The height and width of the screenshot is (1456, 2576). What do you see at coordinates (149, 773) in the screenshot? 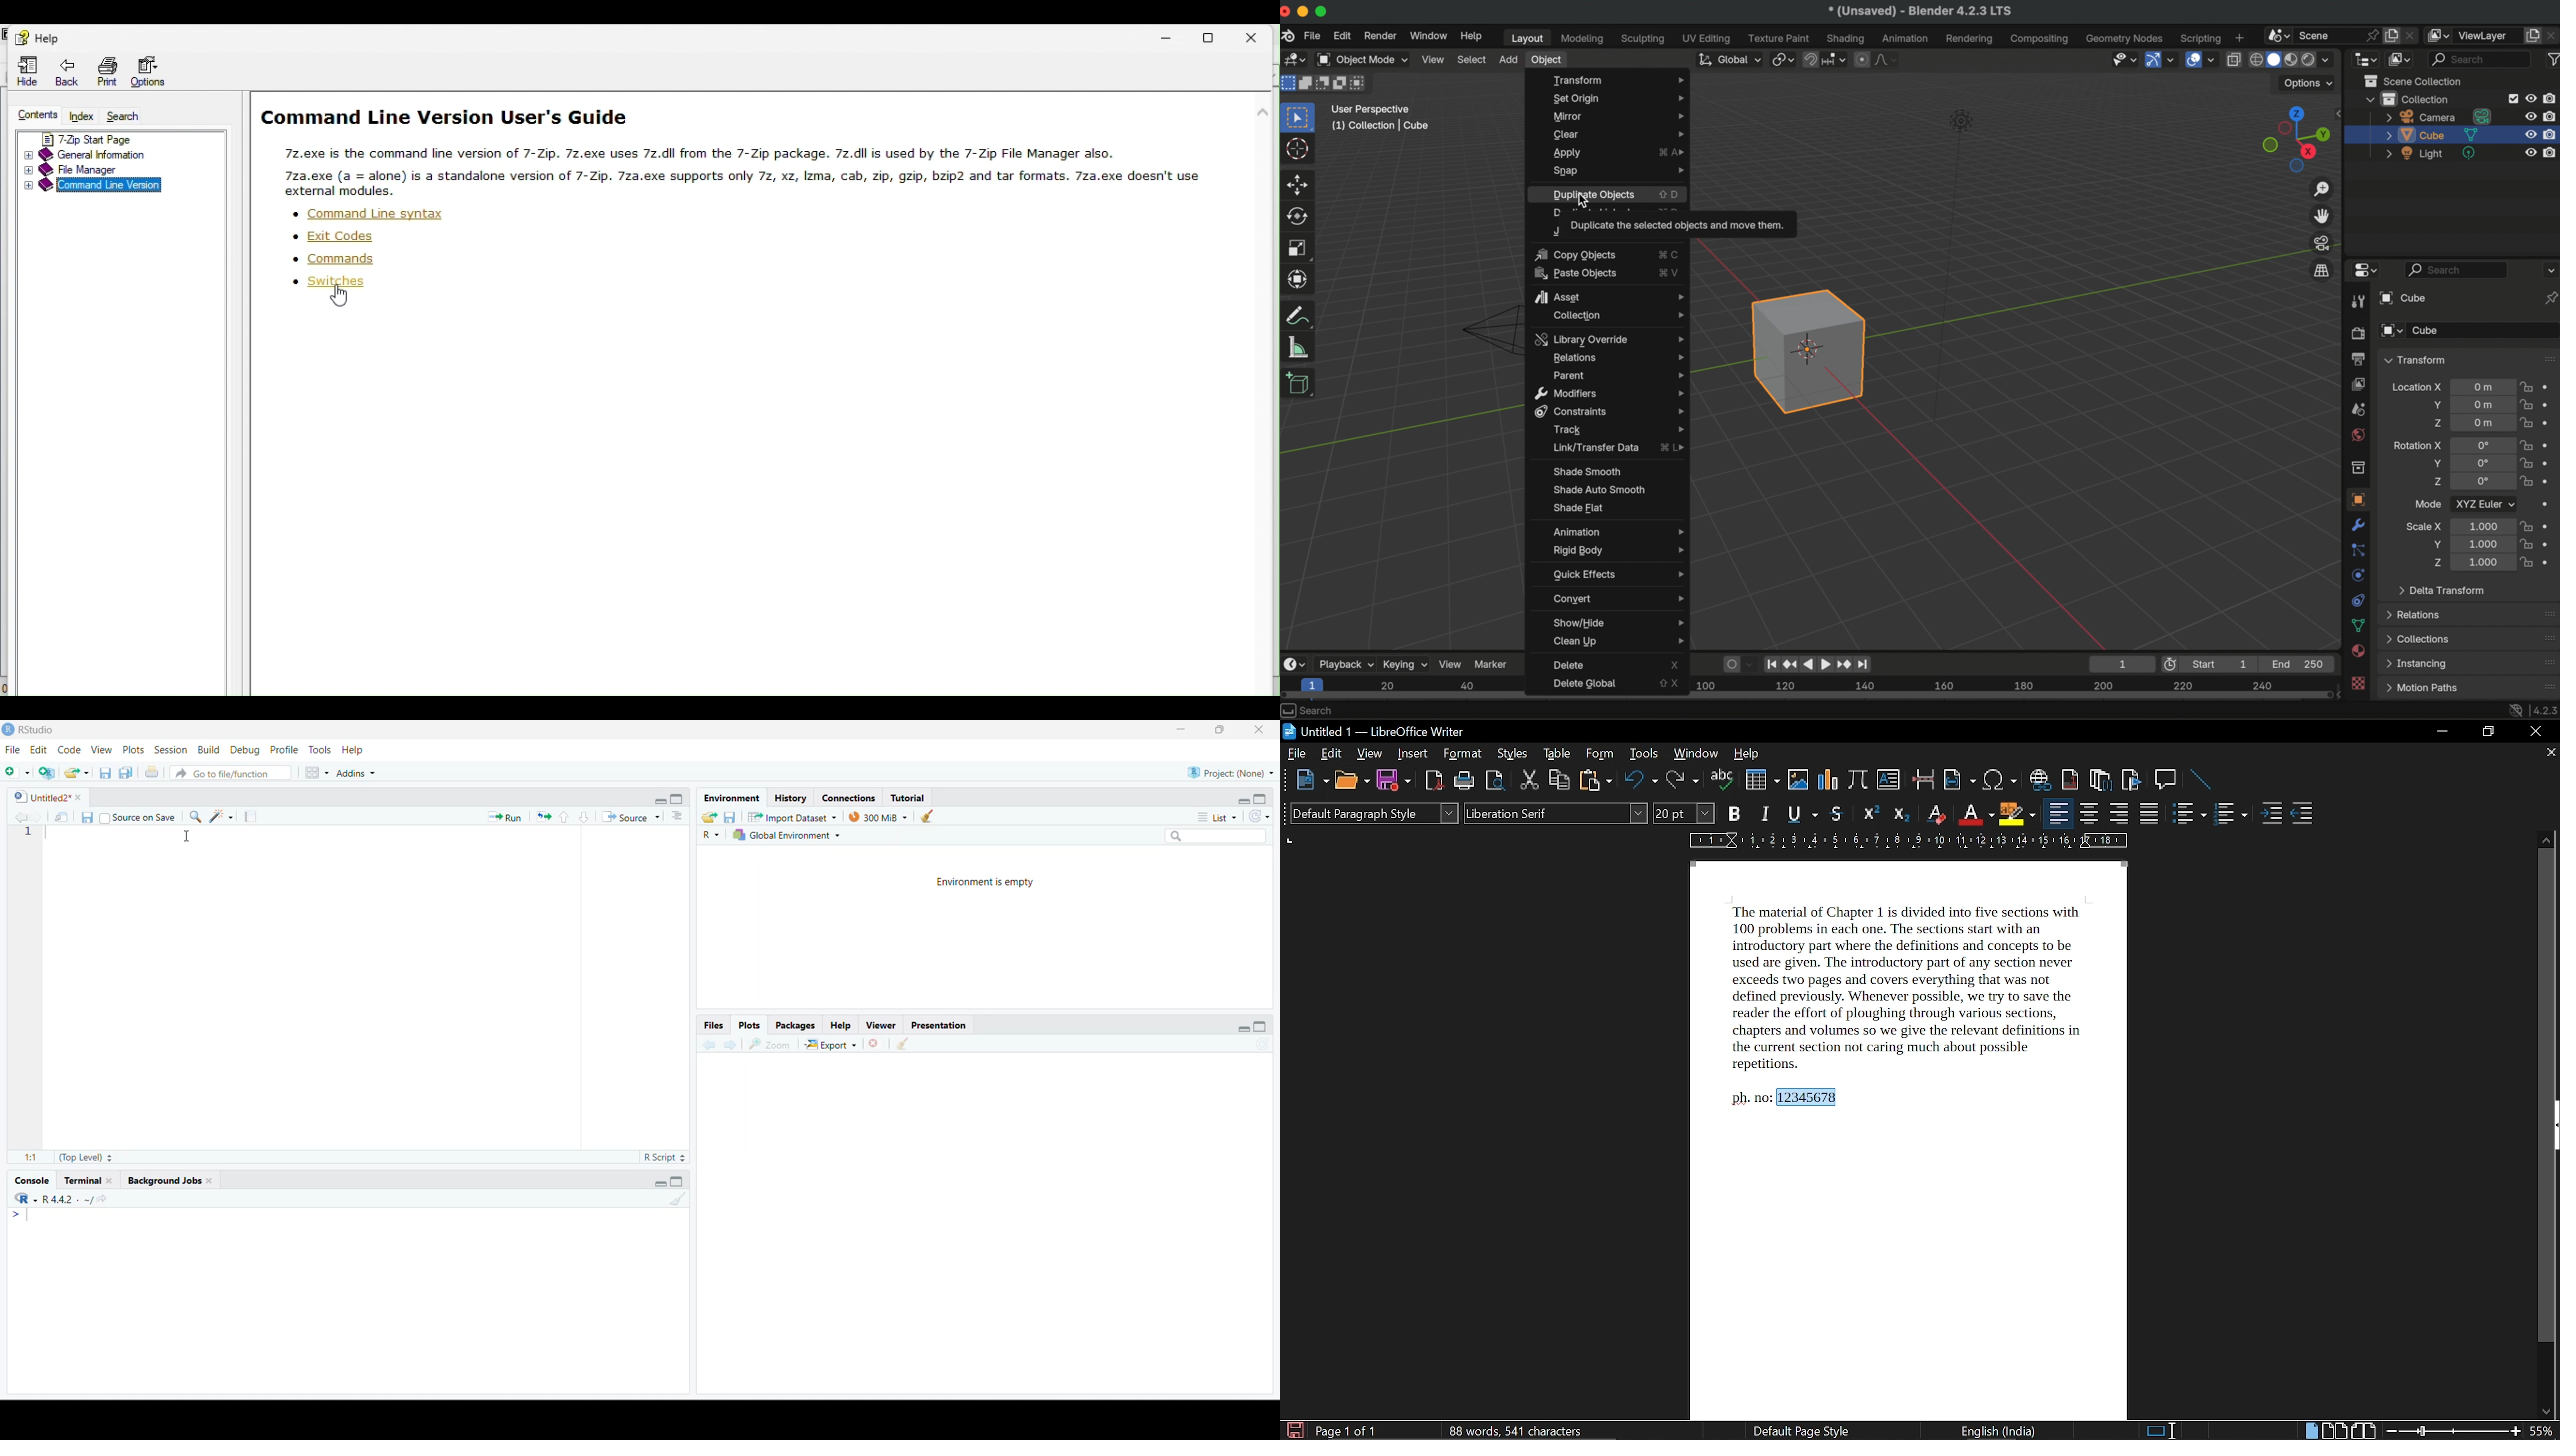
I see `print the current file` at bounding box center [149, 773].